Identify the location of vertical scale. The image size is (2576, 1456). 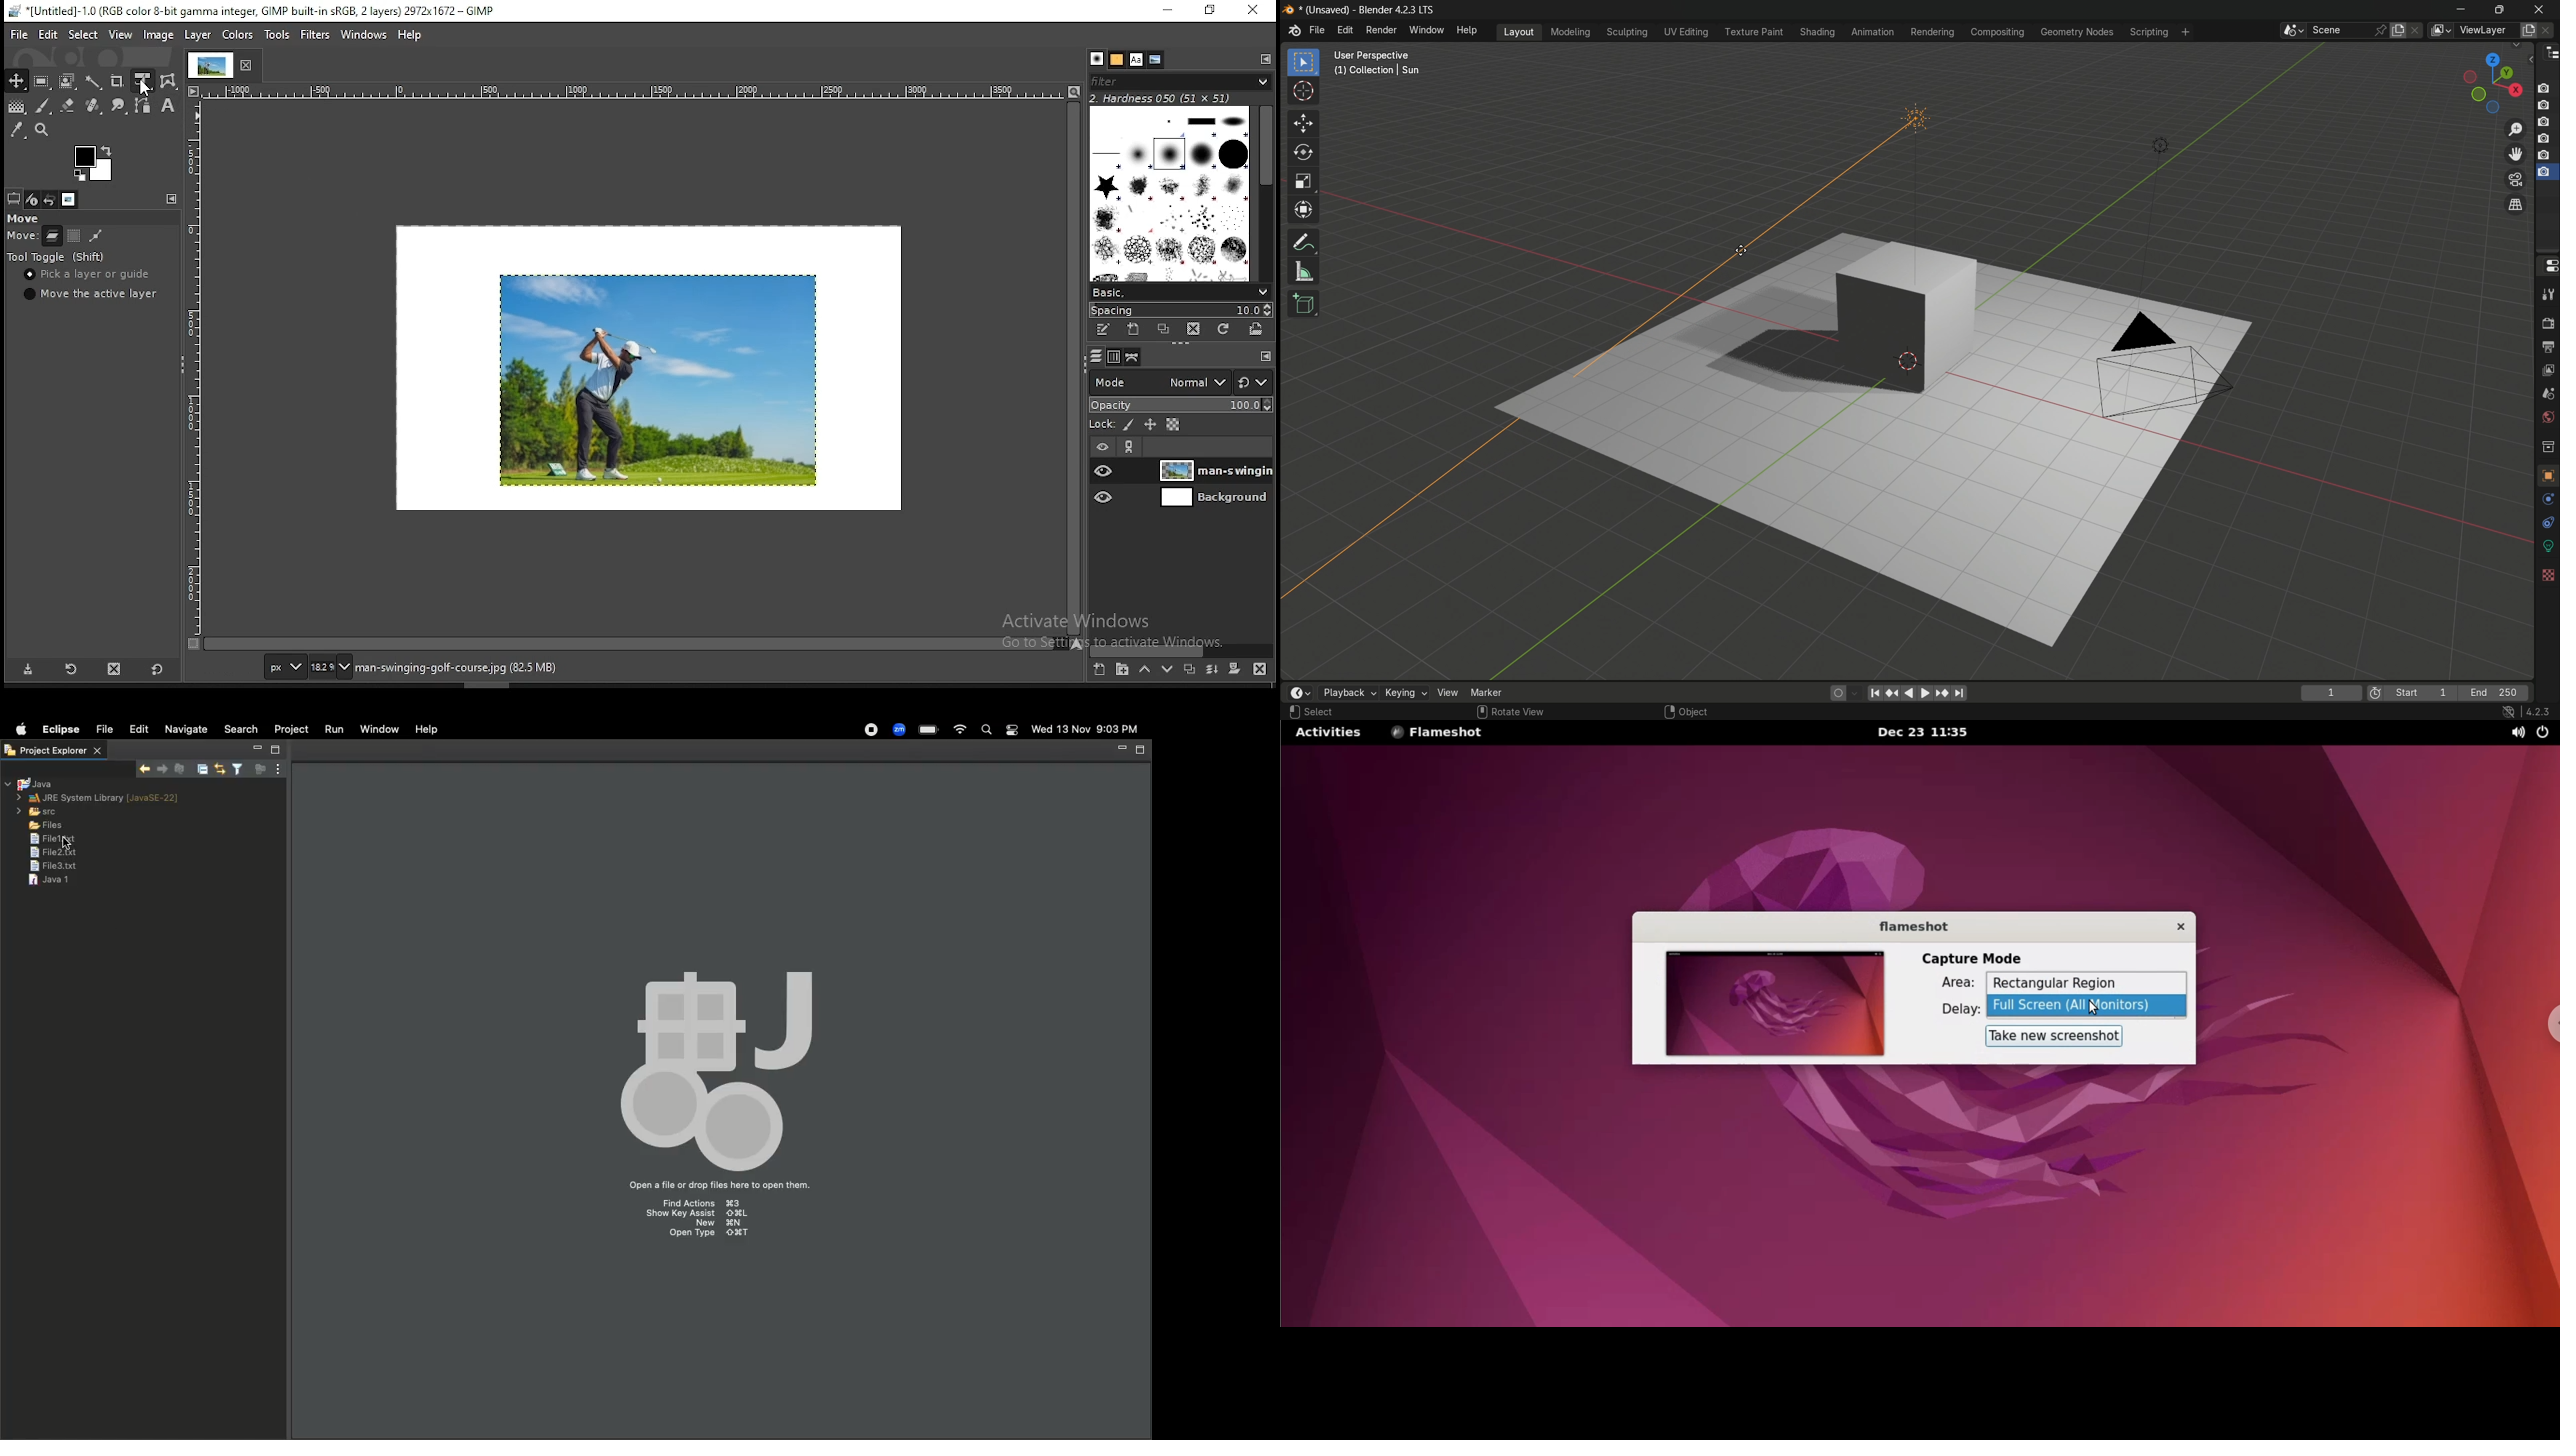
(198, 367).